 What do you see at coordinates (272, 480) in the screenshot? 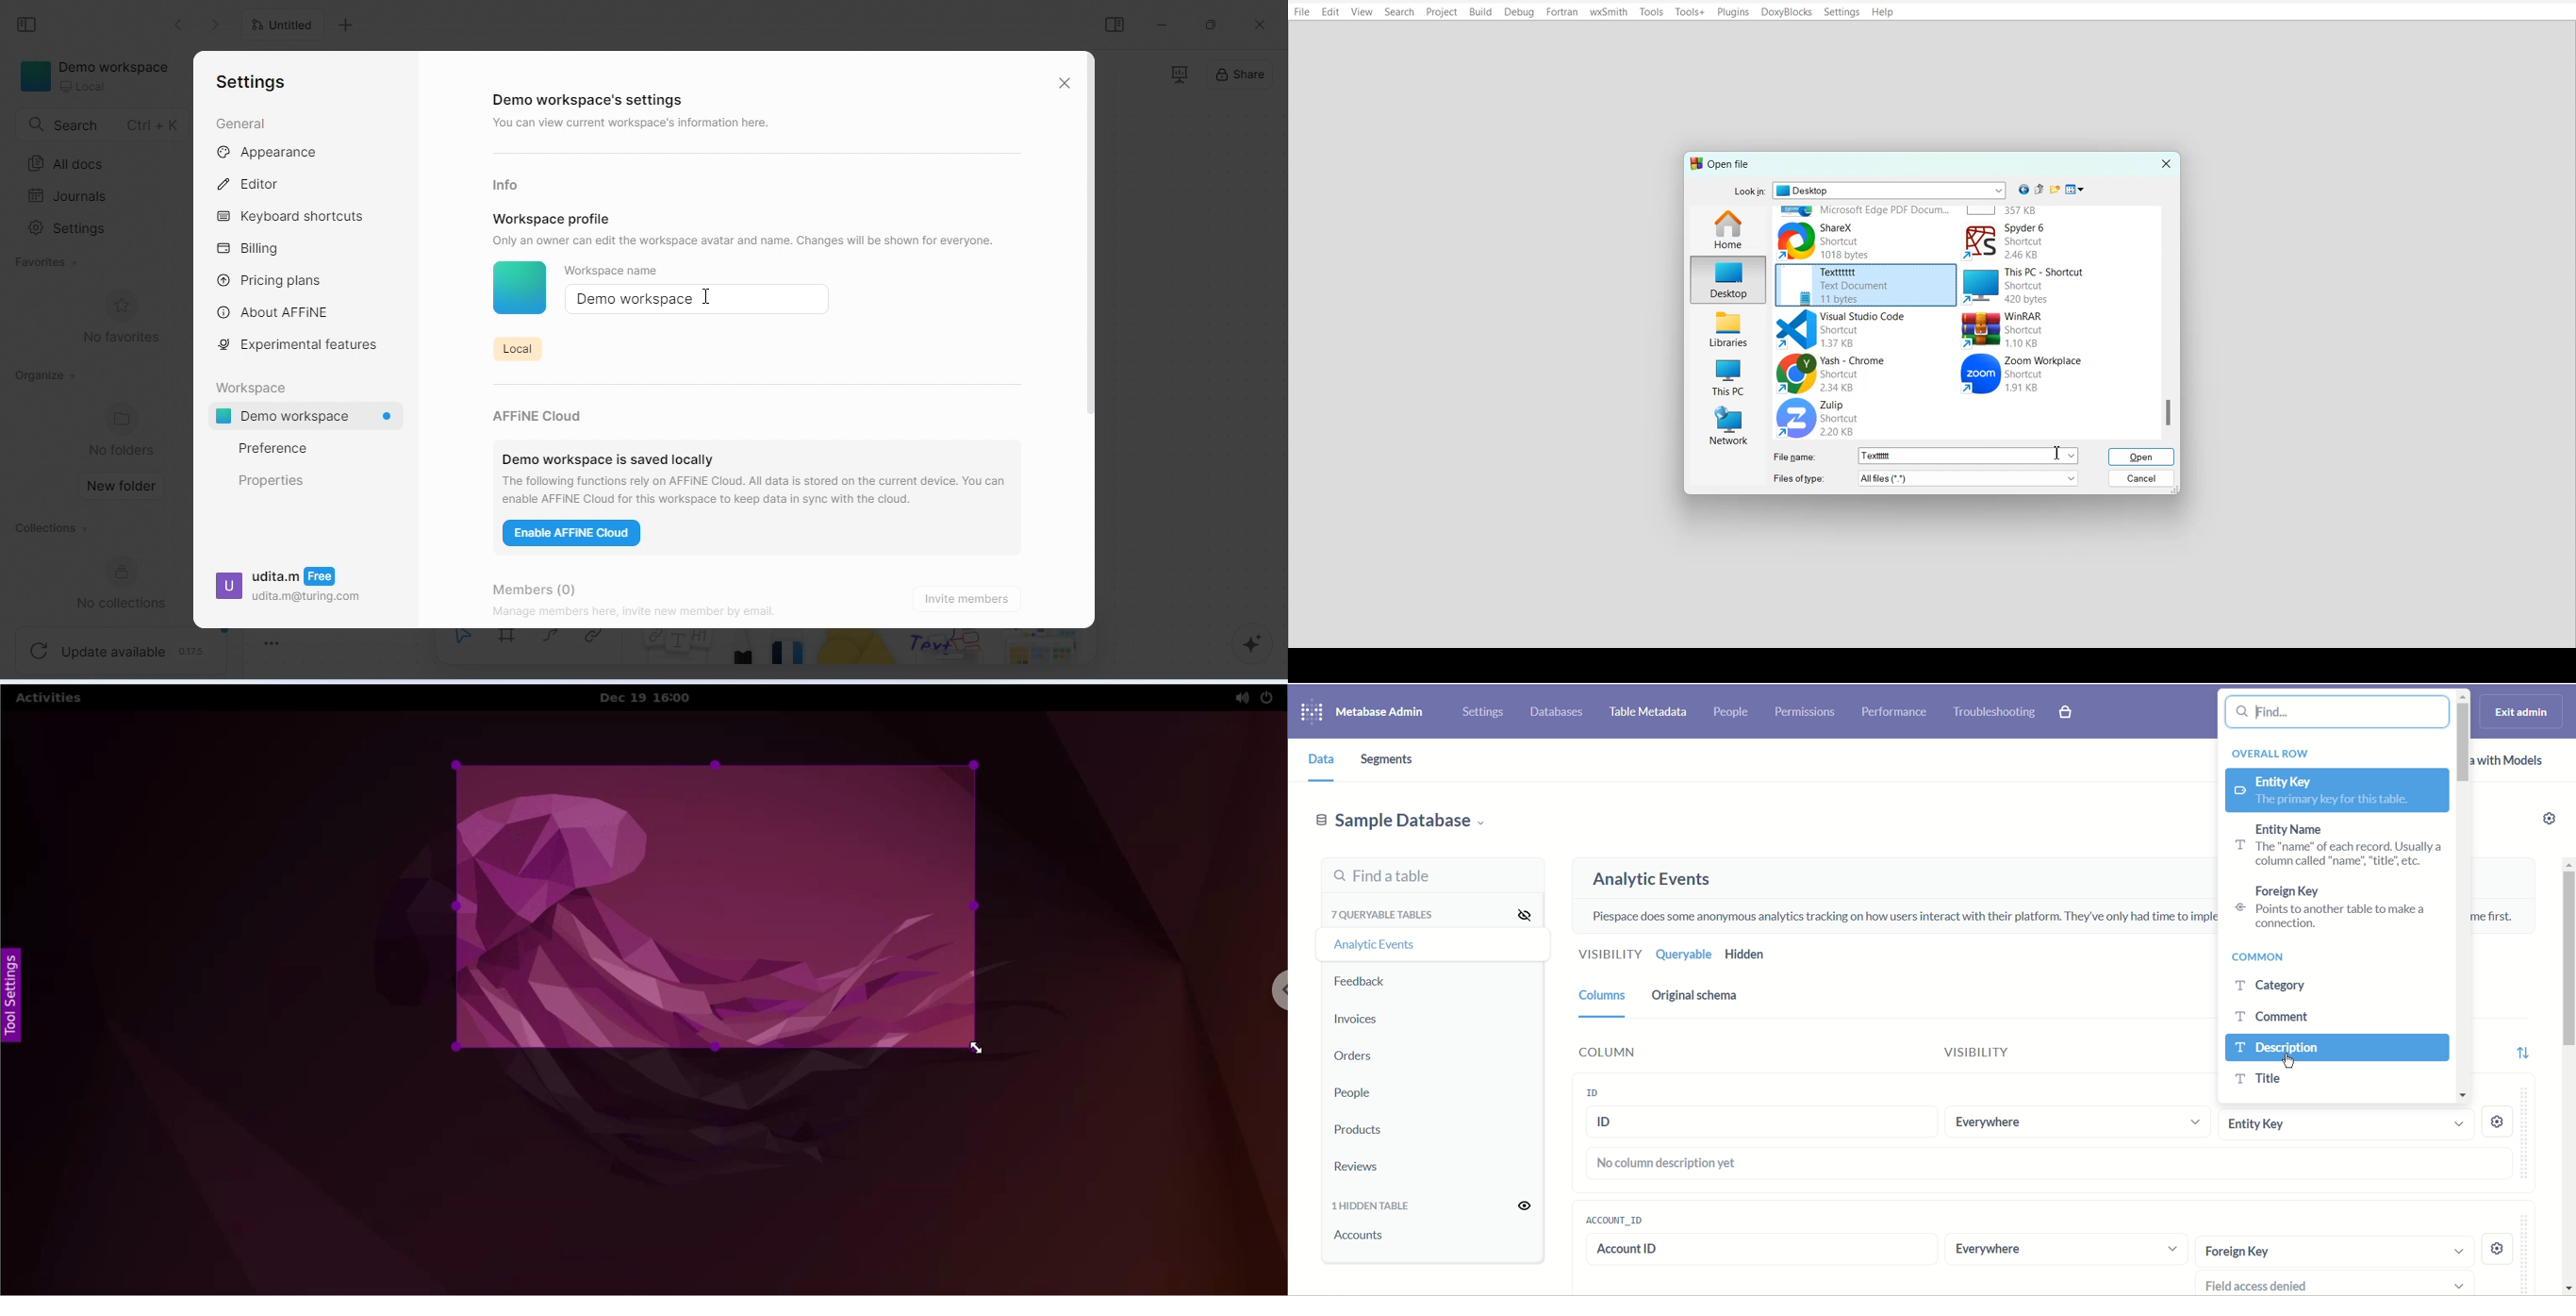
I see `properties` at bounding box center [272, 480].